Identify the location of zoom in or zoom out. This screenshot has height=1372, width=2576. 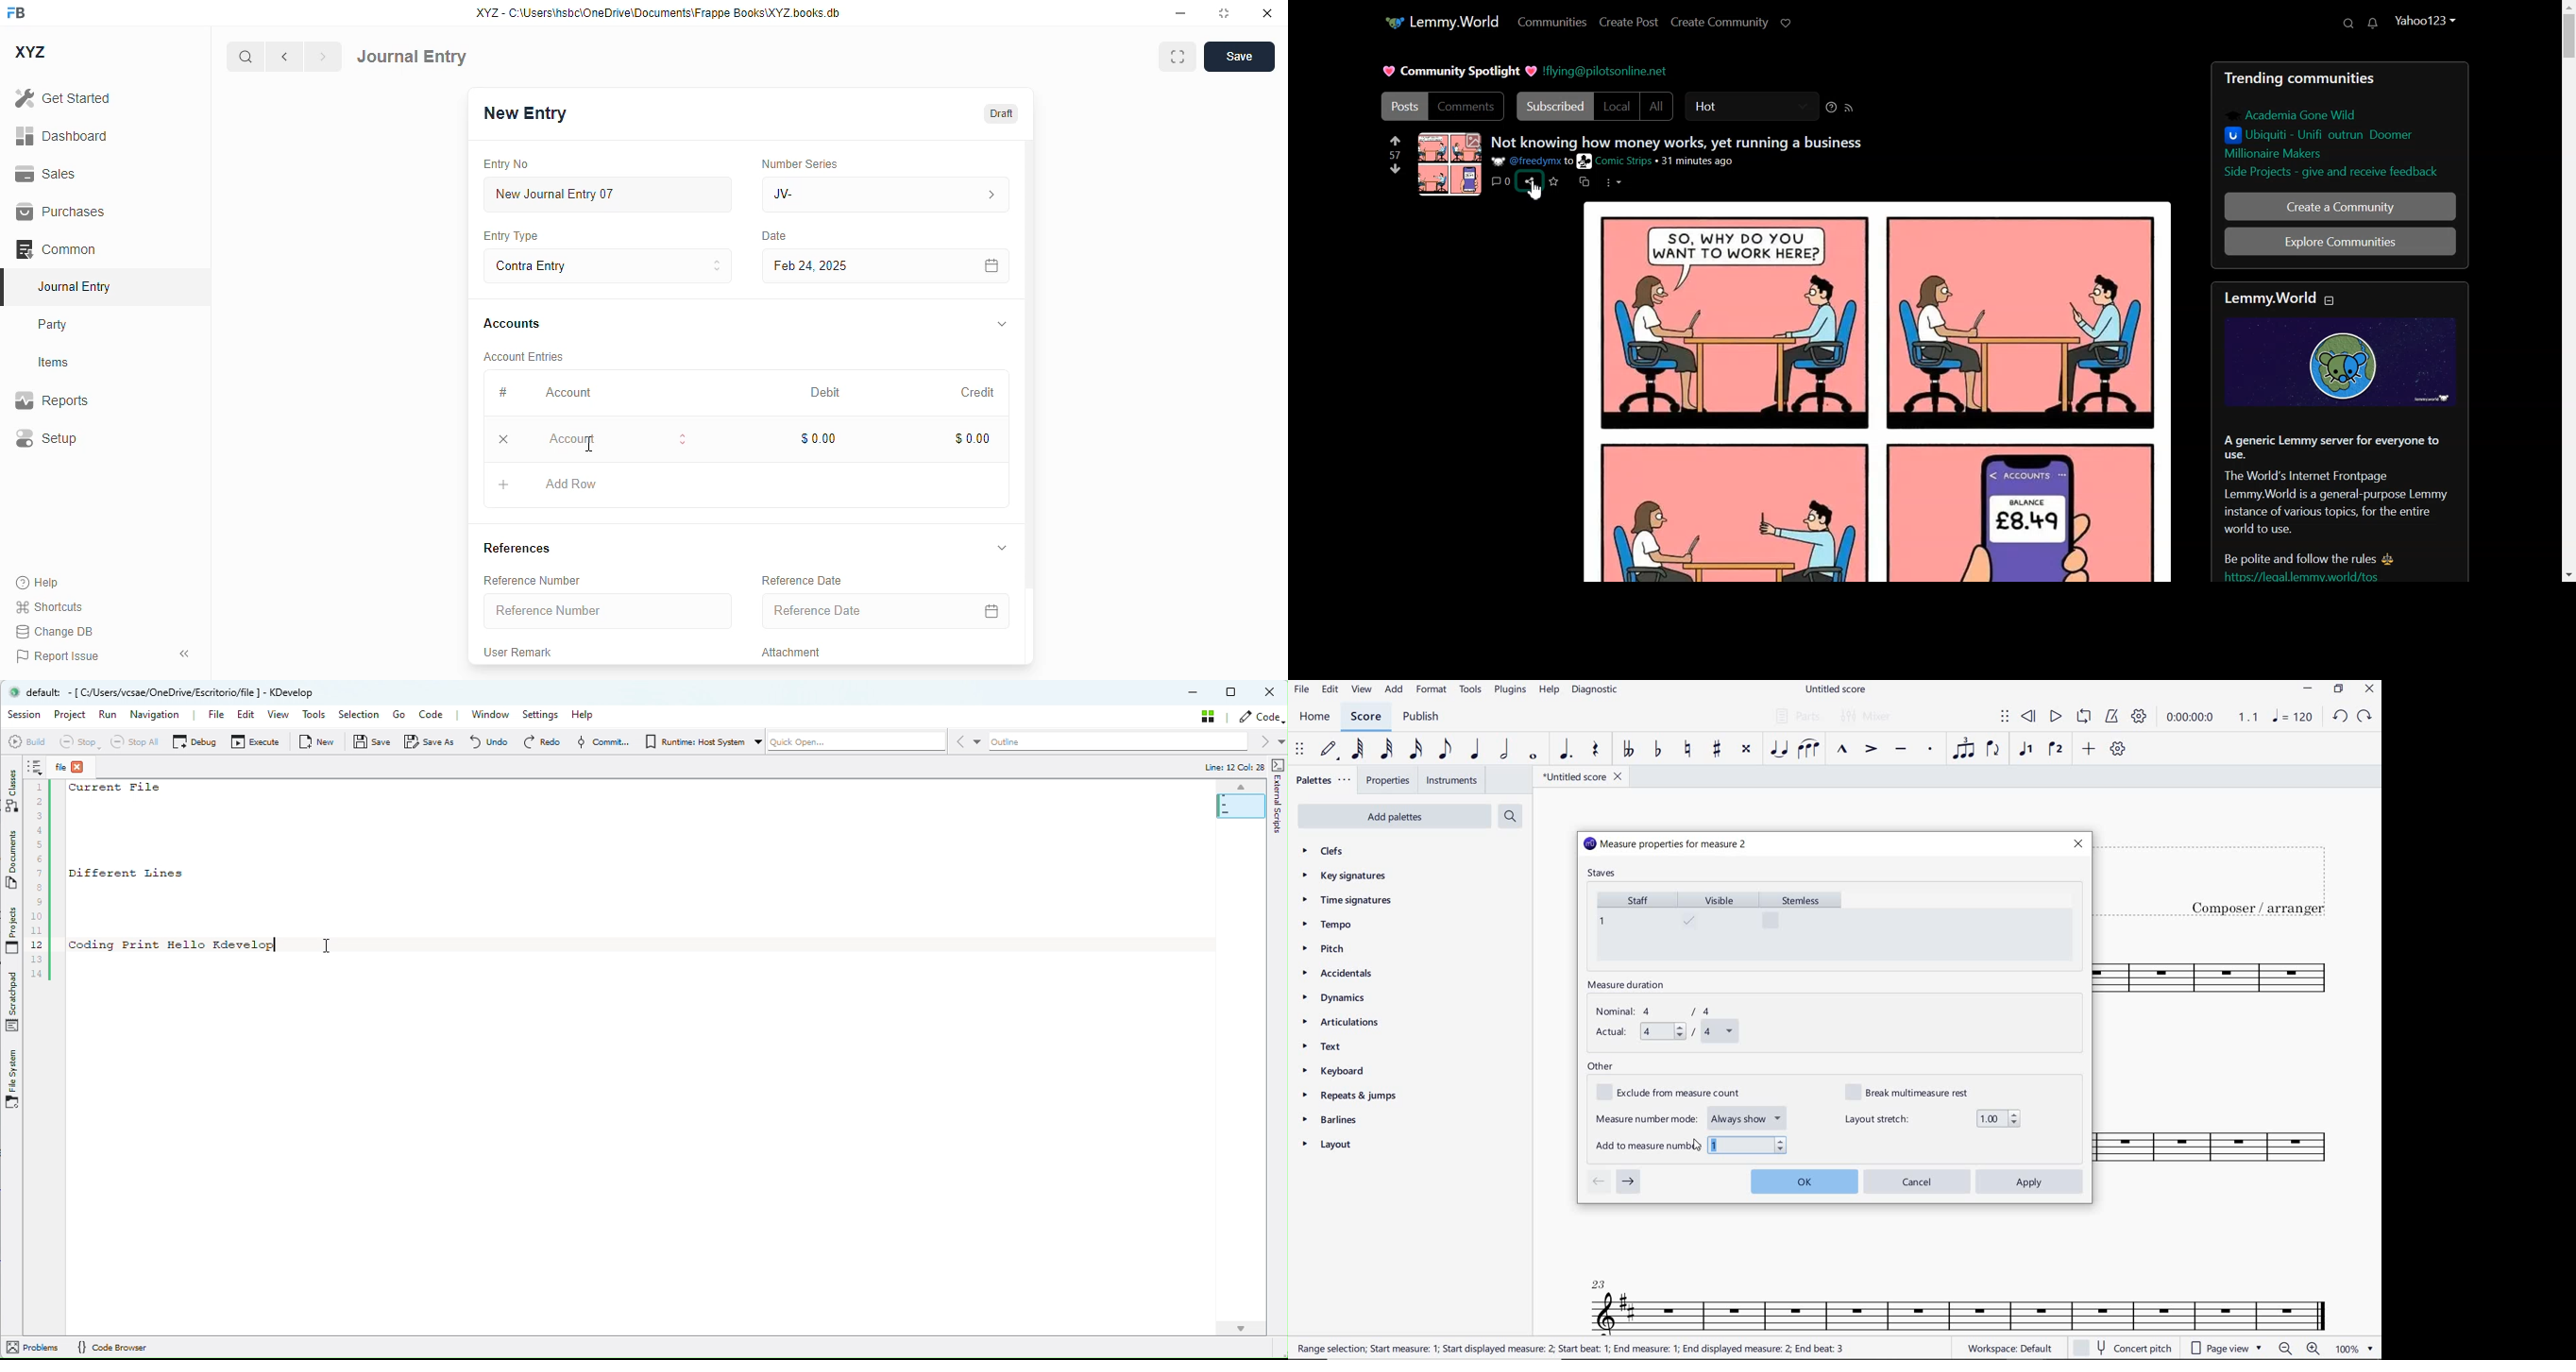
(2301, 1350).